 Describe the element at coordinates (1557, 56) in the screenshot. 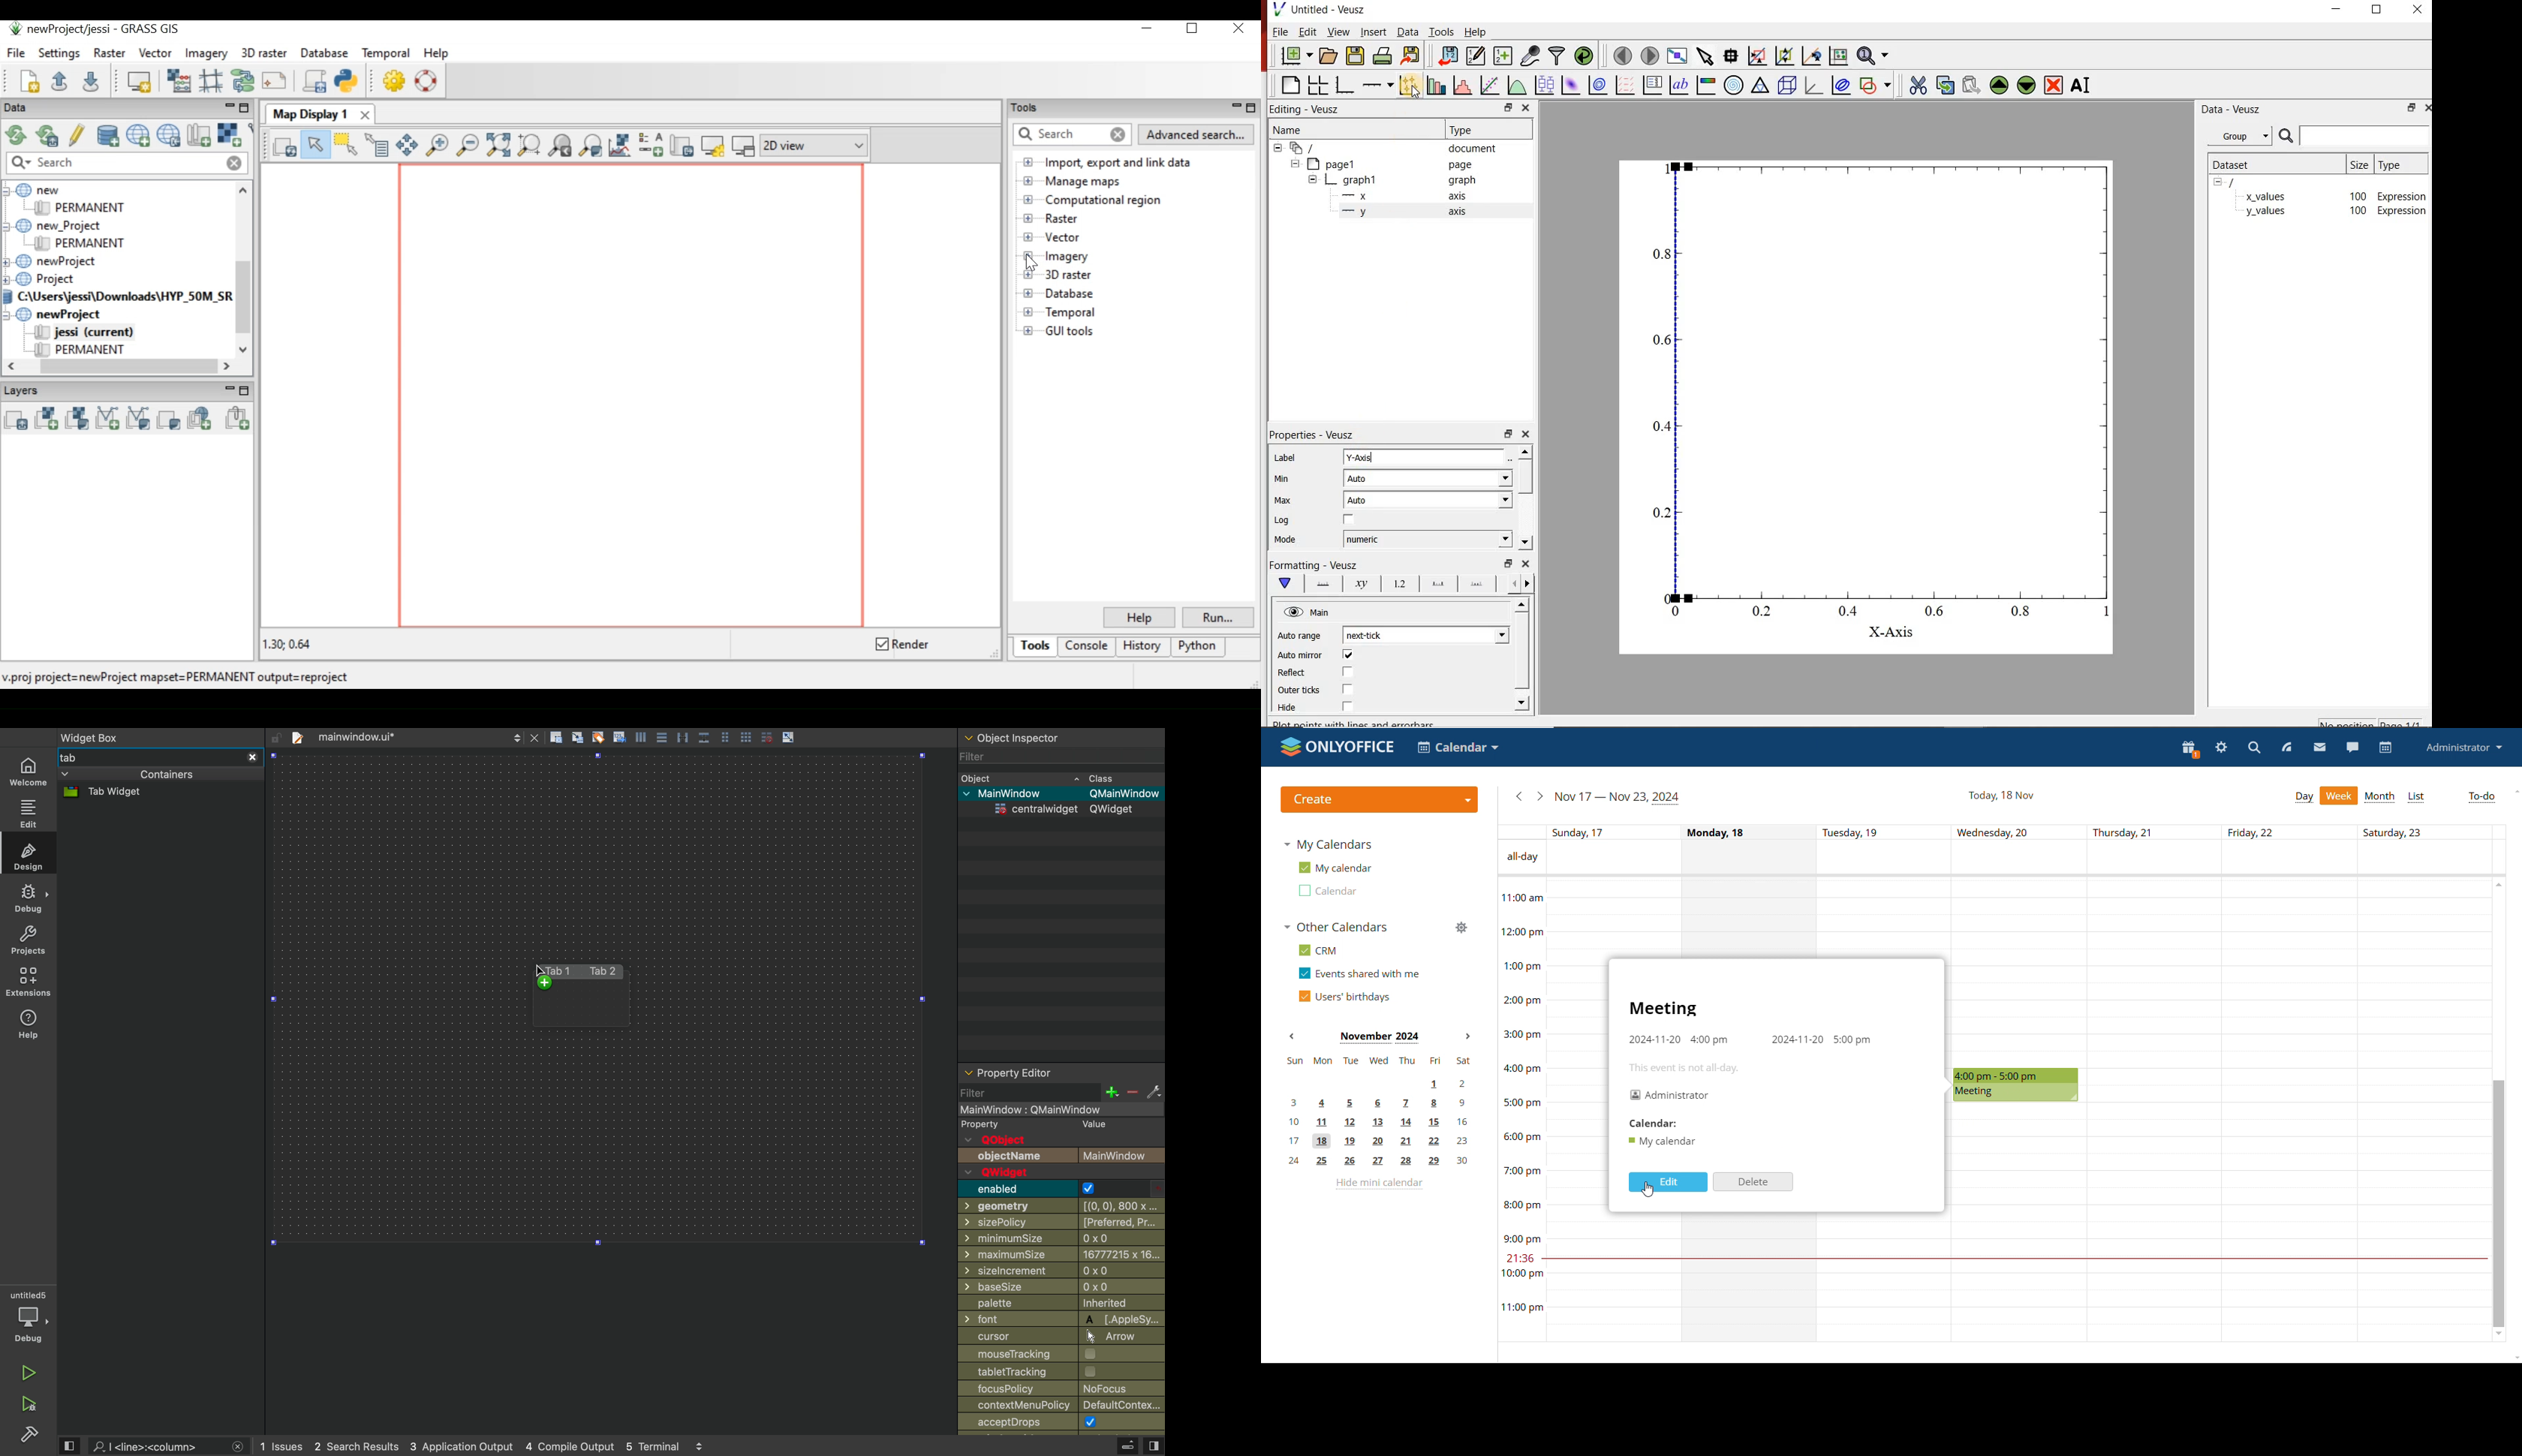

I see `filter data` at that location.